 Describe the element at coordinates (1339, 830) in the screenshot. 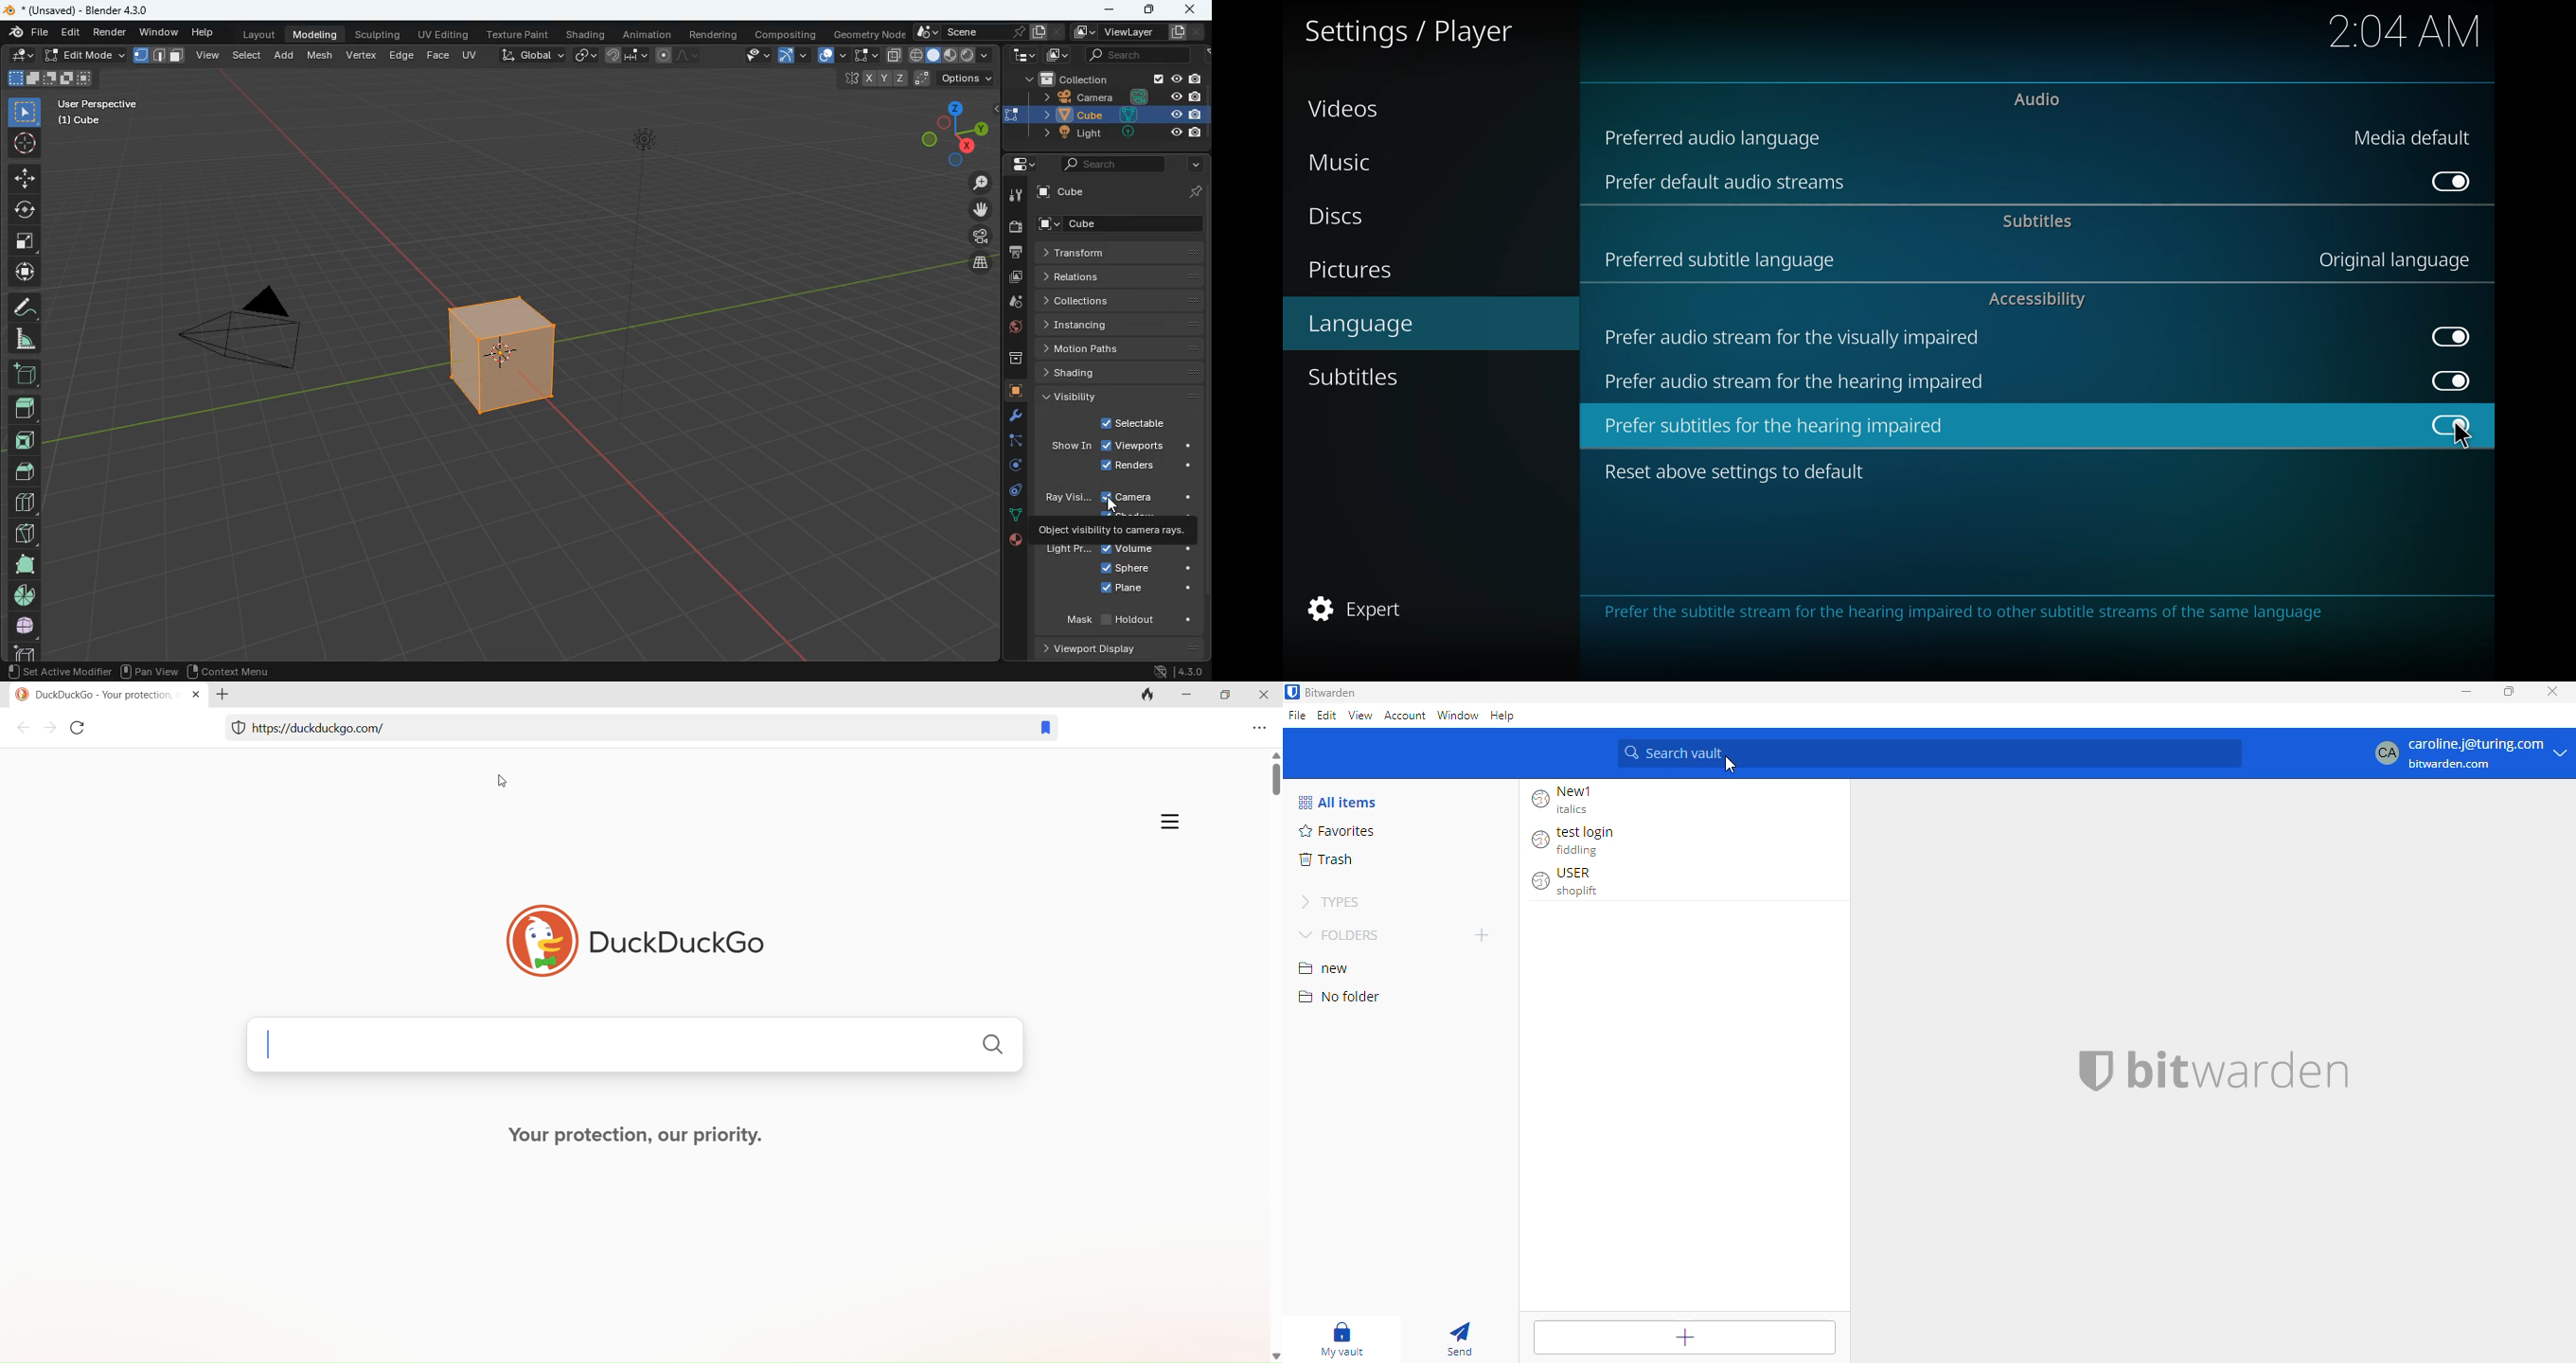

I see `favorites` at that location.